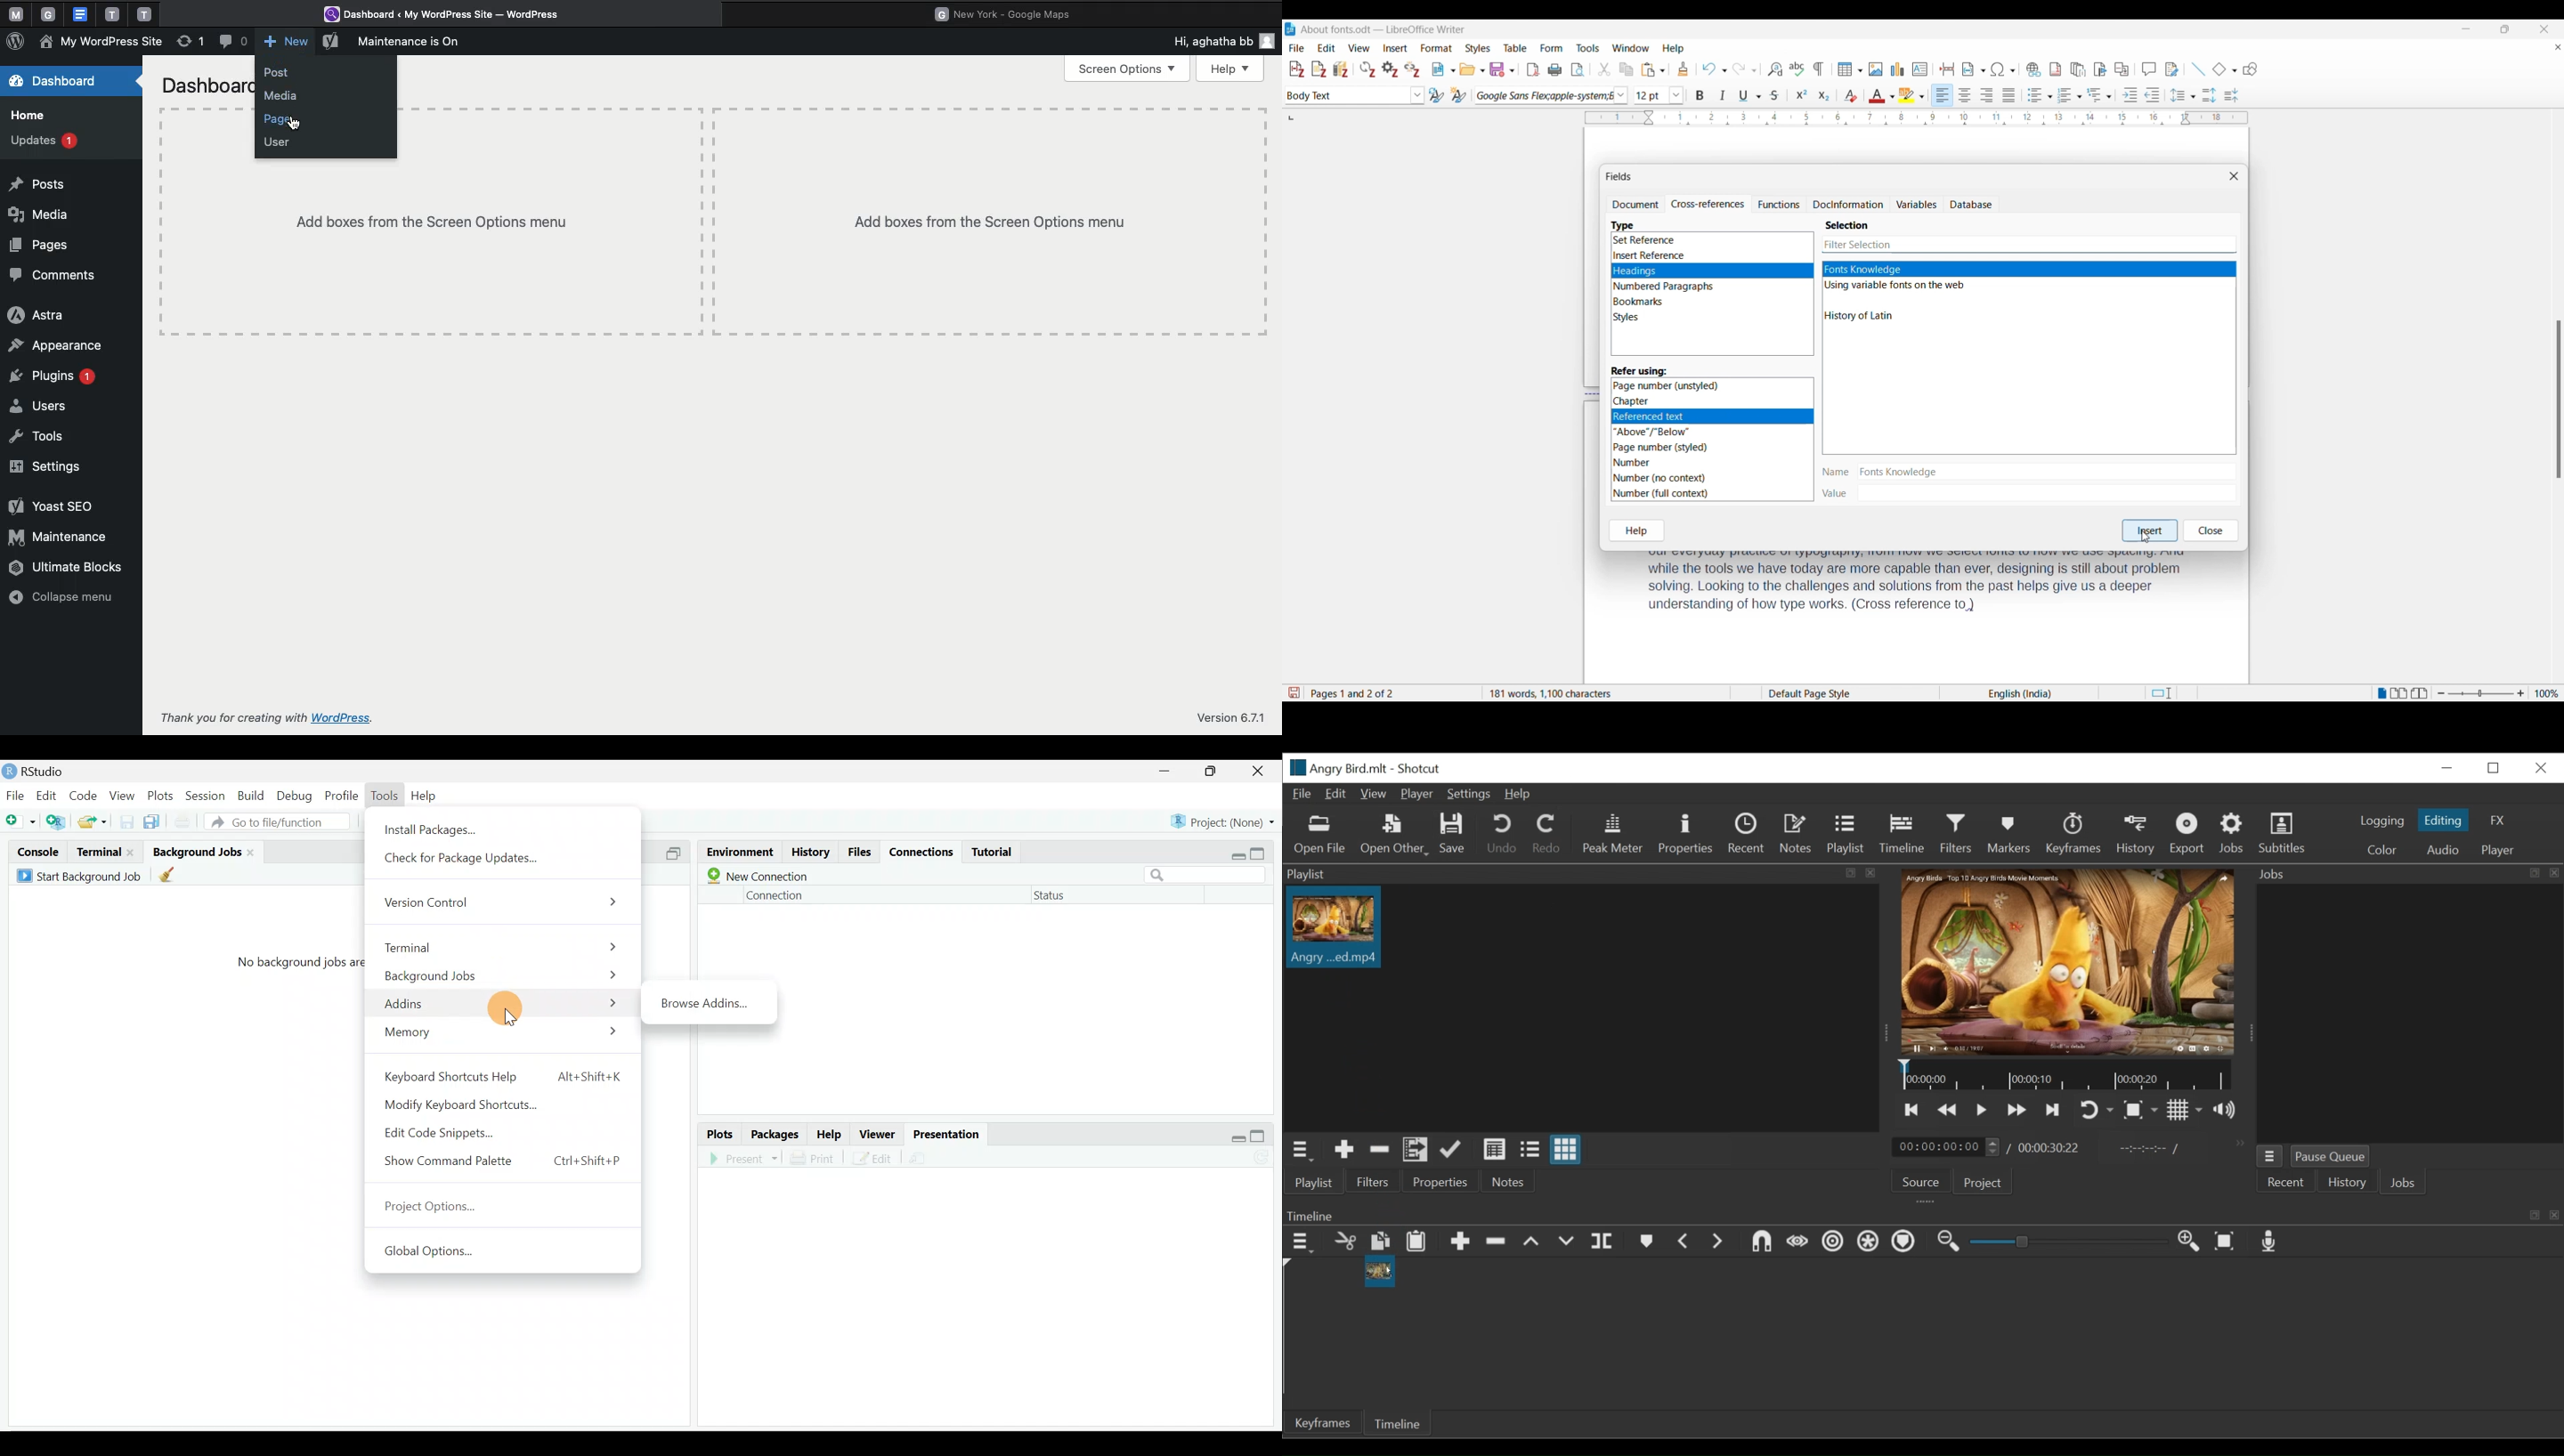 The height and width of the screenshot is (1456, 2576). Describe the element at coordinates (705, 1000) in the screenshot. I see `Bring Addins.` at that location.